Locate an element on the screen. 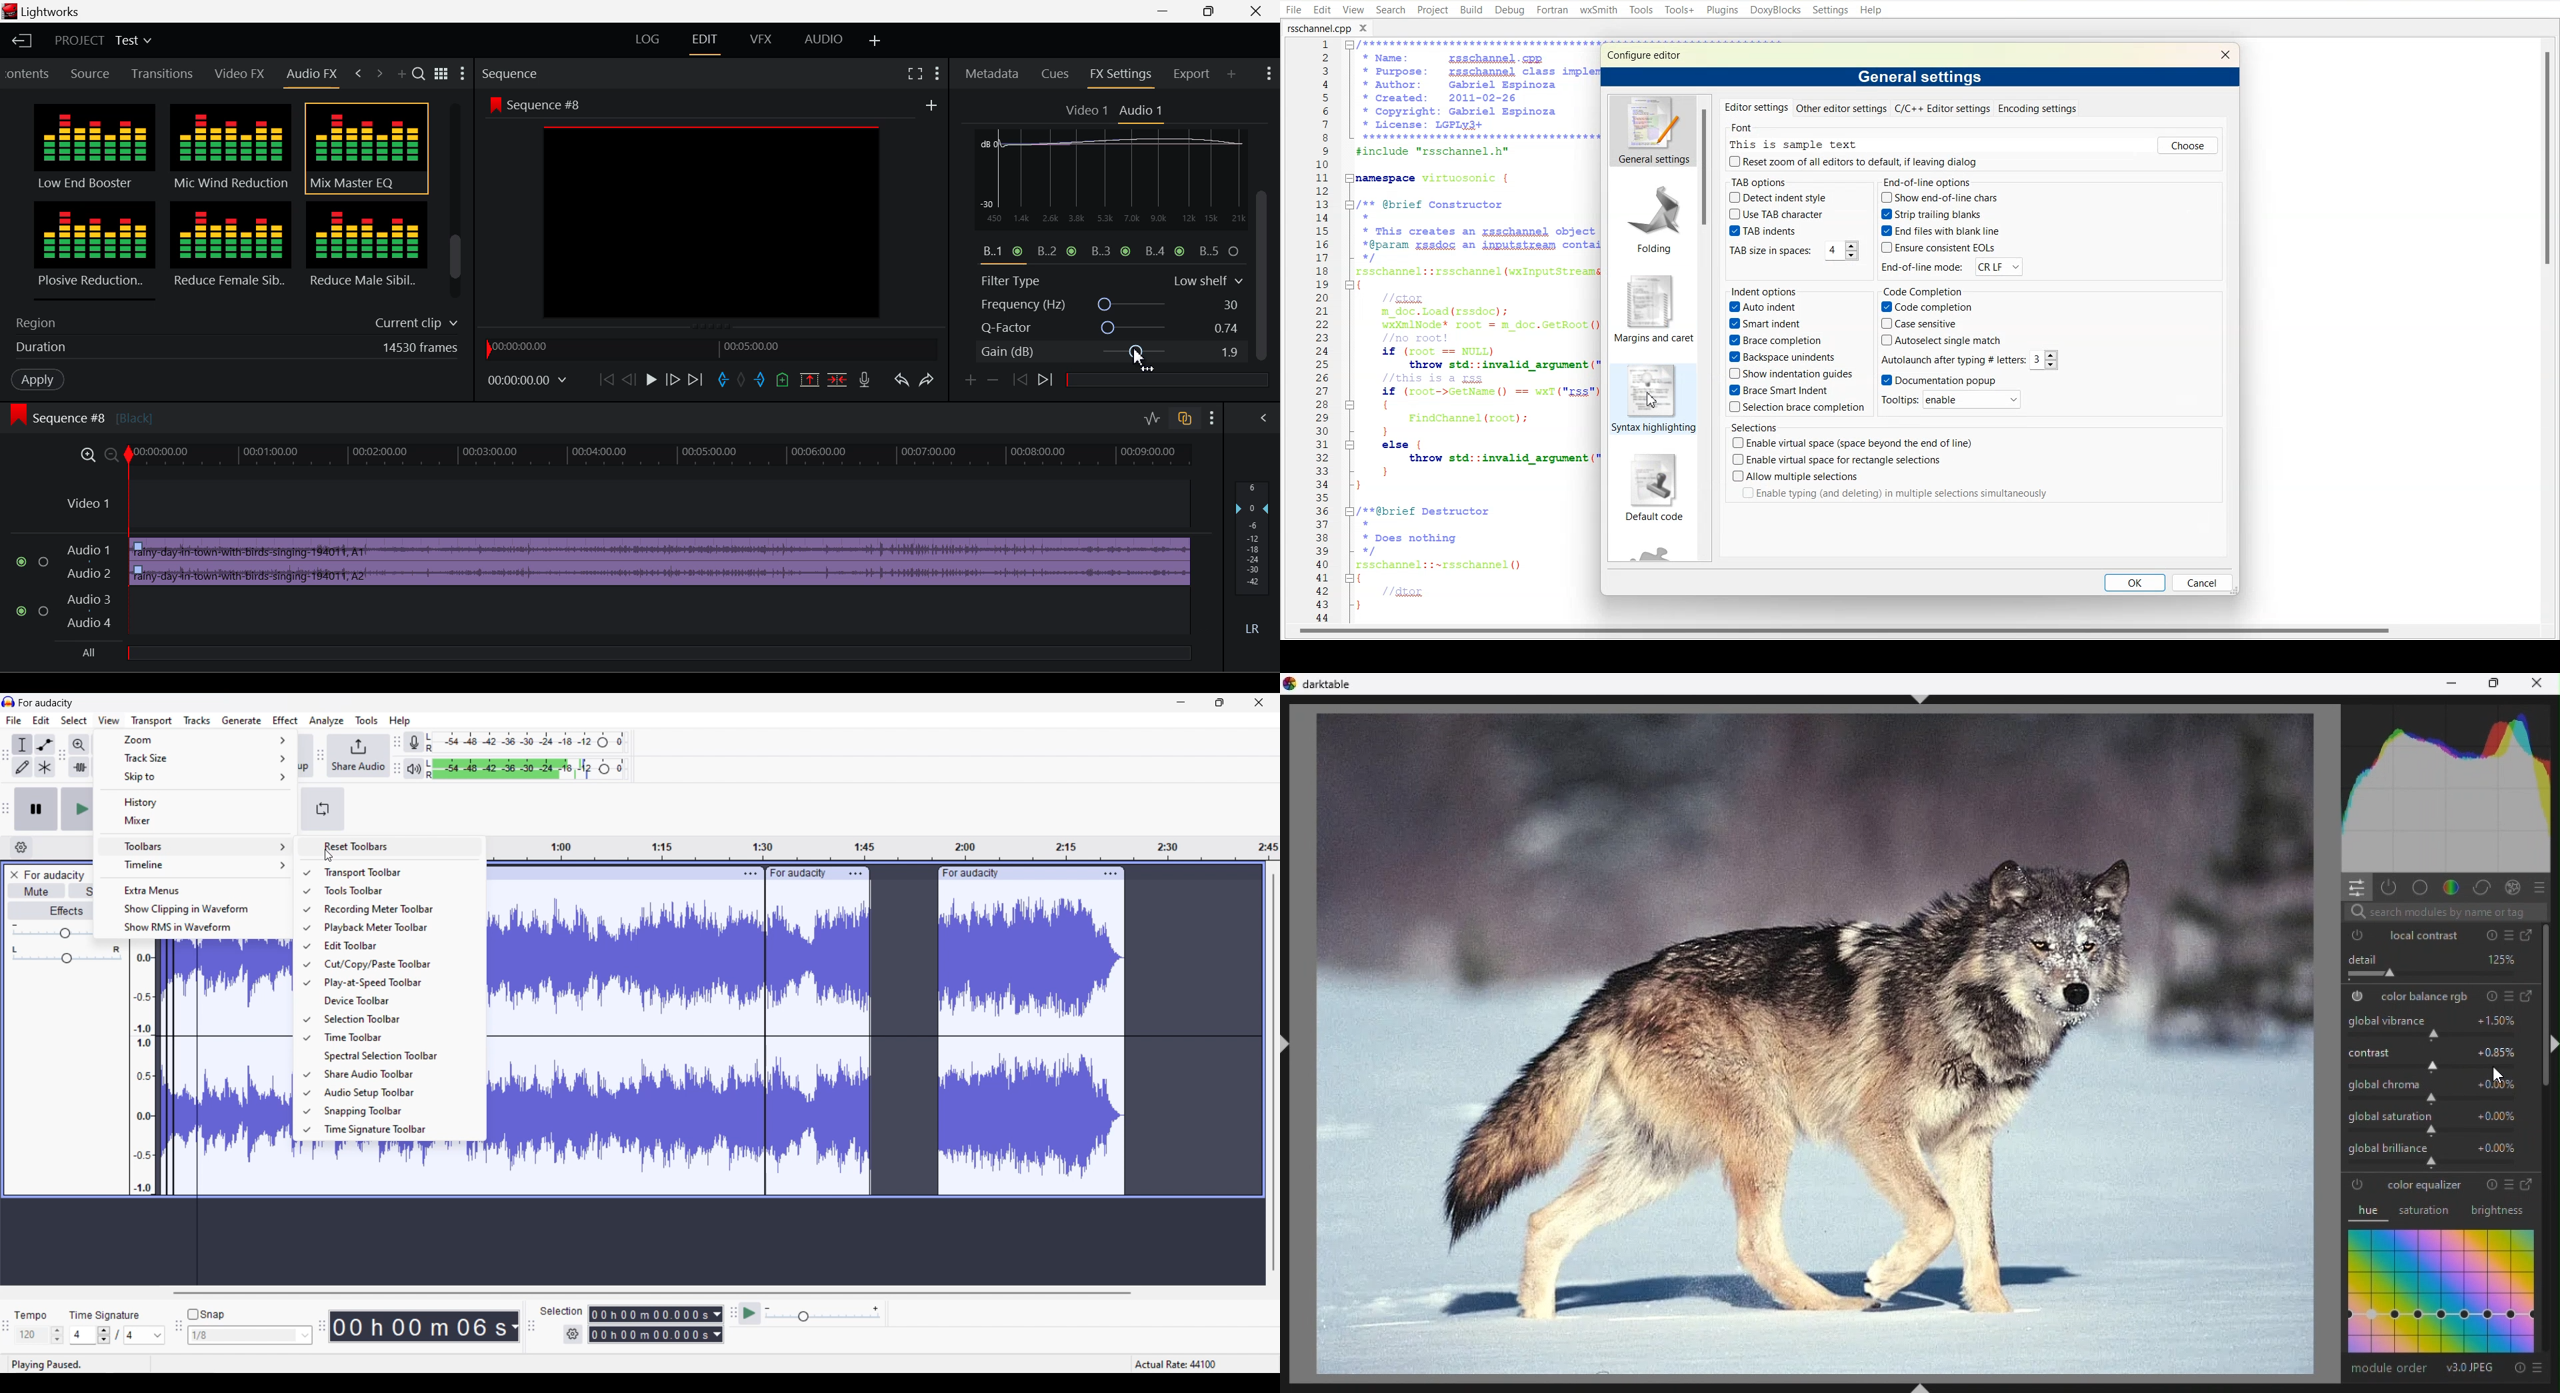  File is located at coordinates (1292, 9).